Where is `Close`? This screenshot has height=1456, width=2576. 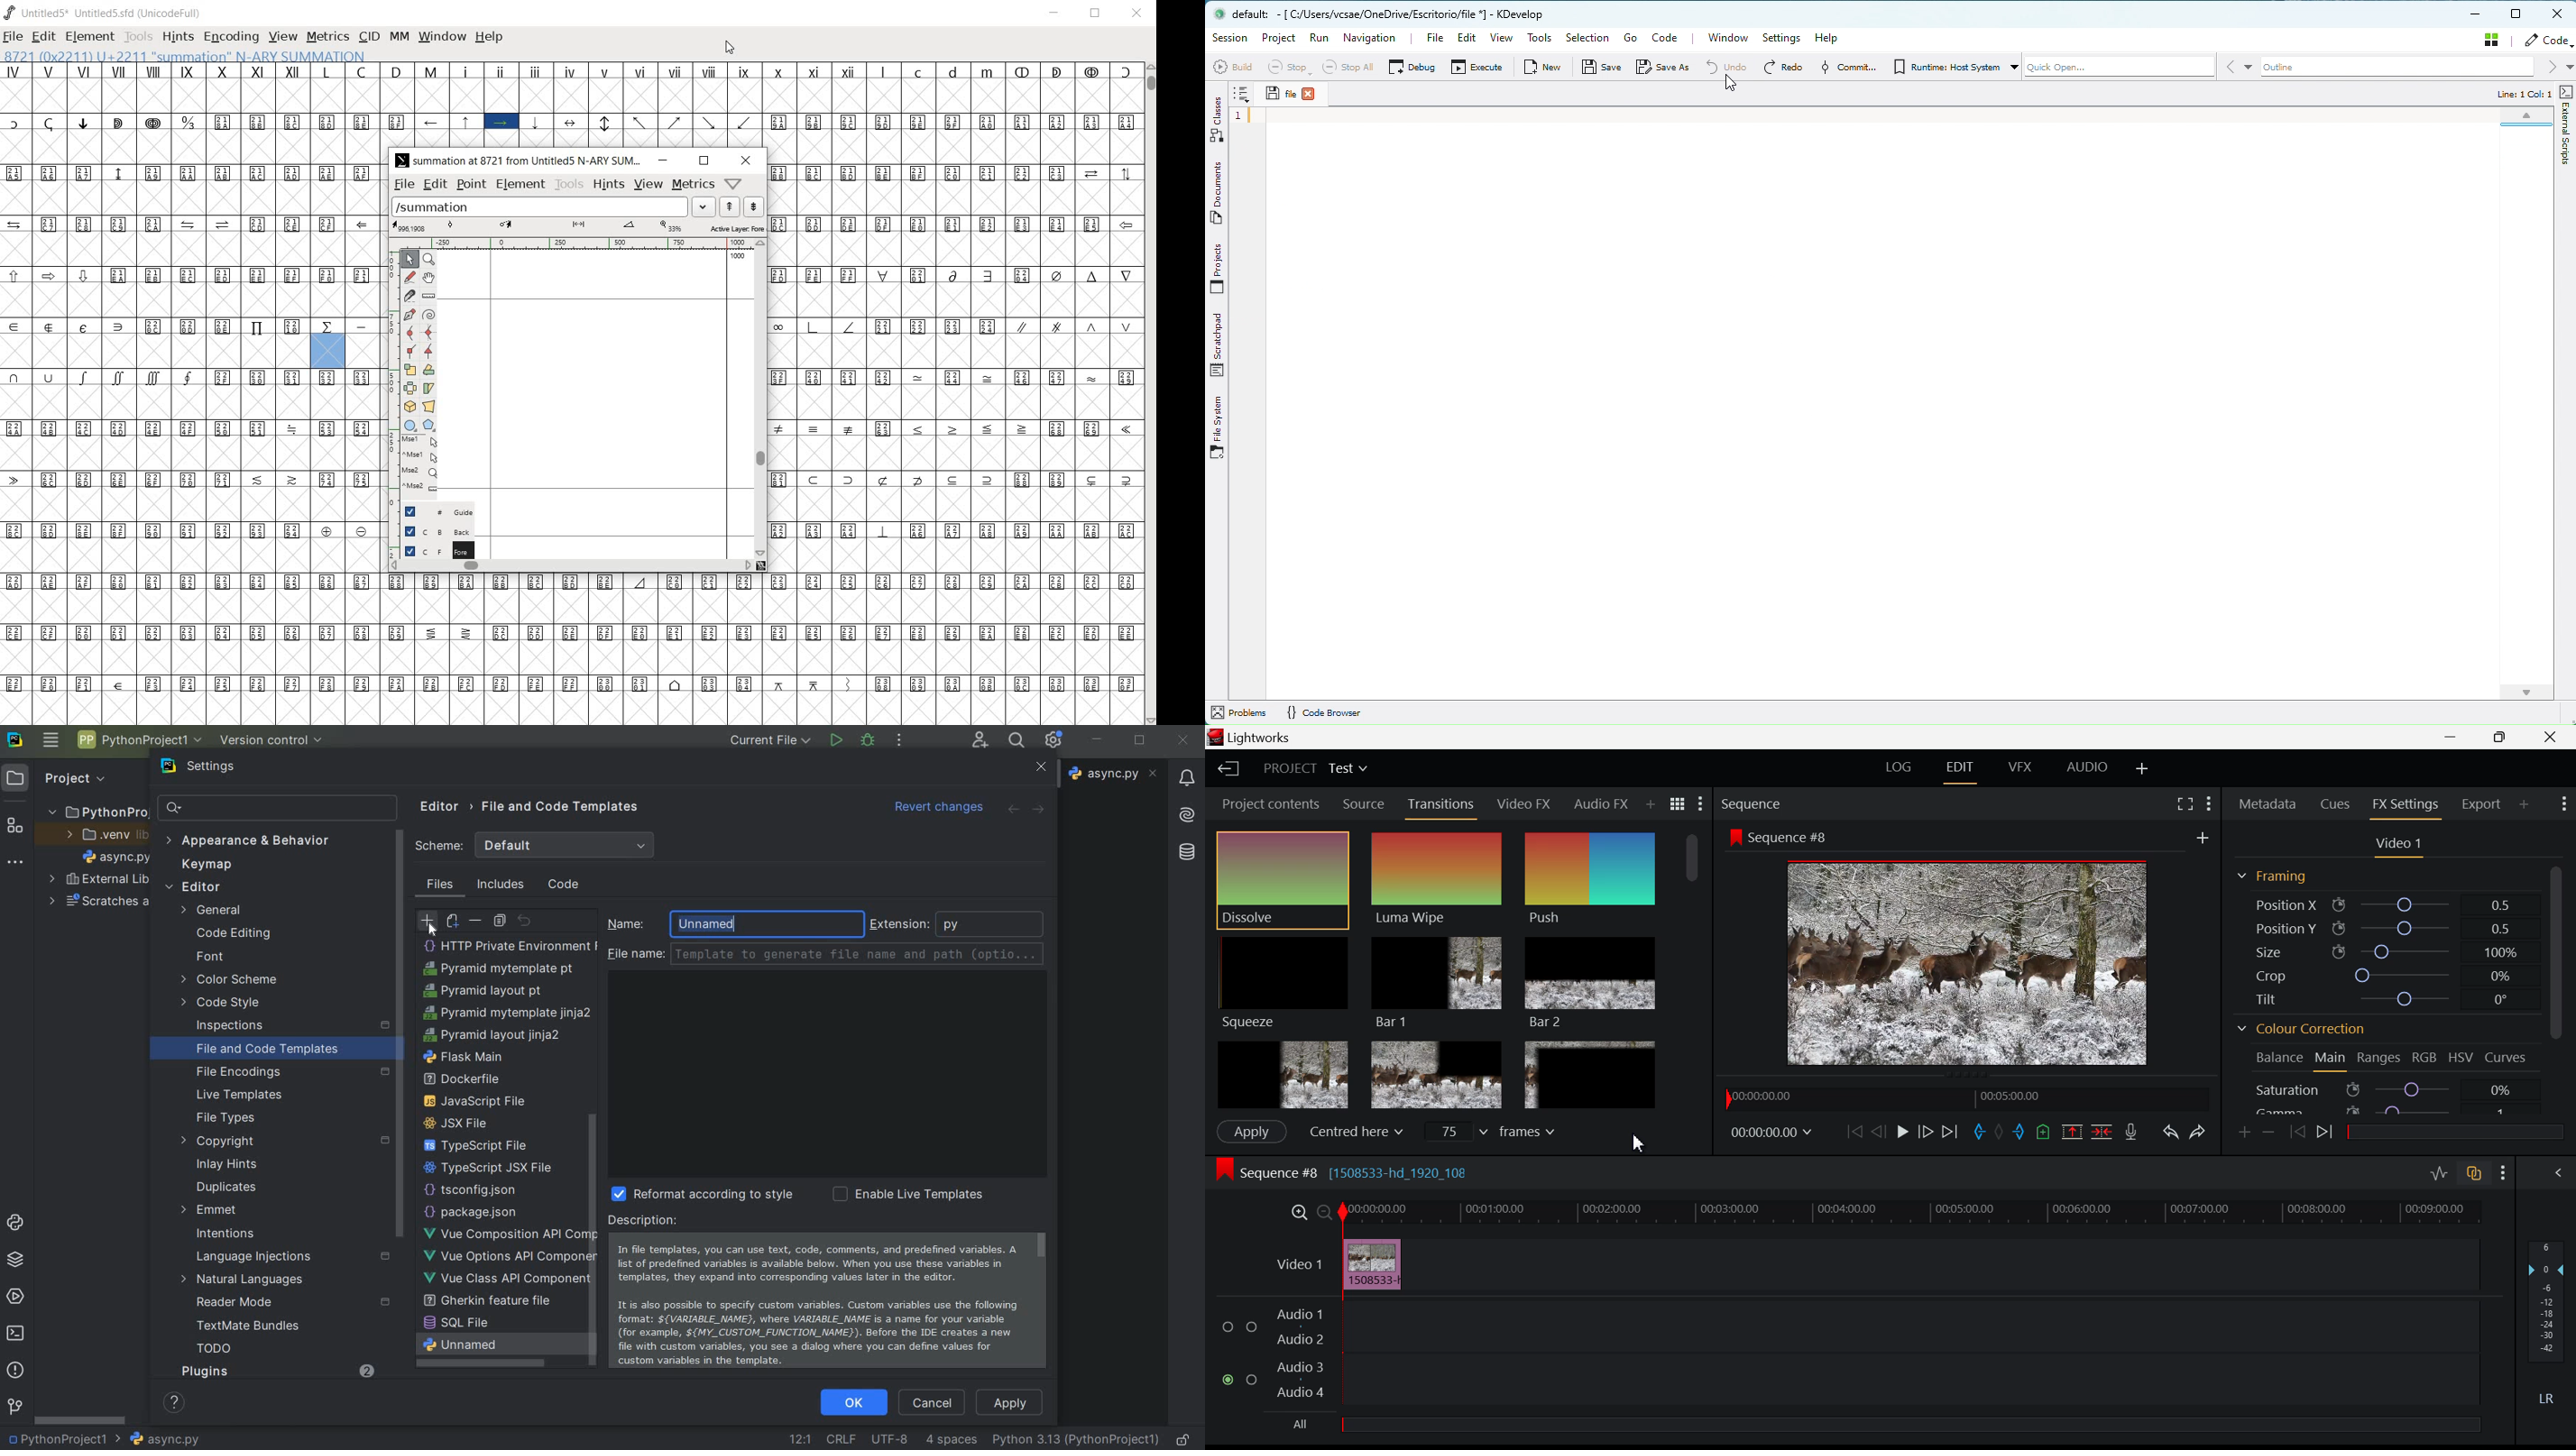 Close is located at coordinates (2556, 12).